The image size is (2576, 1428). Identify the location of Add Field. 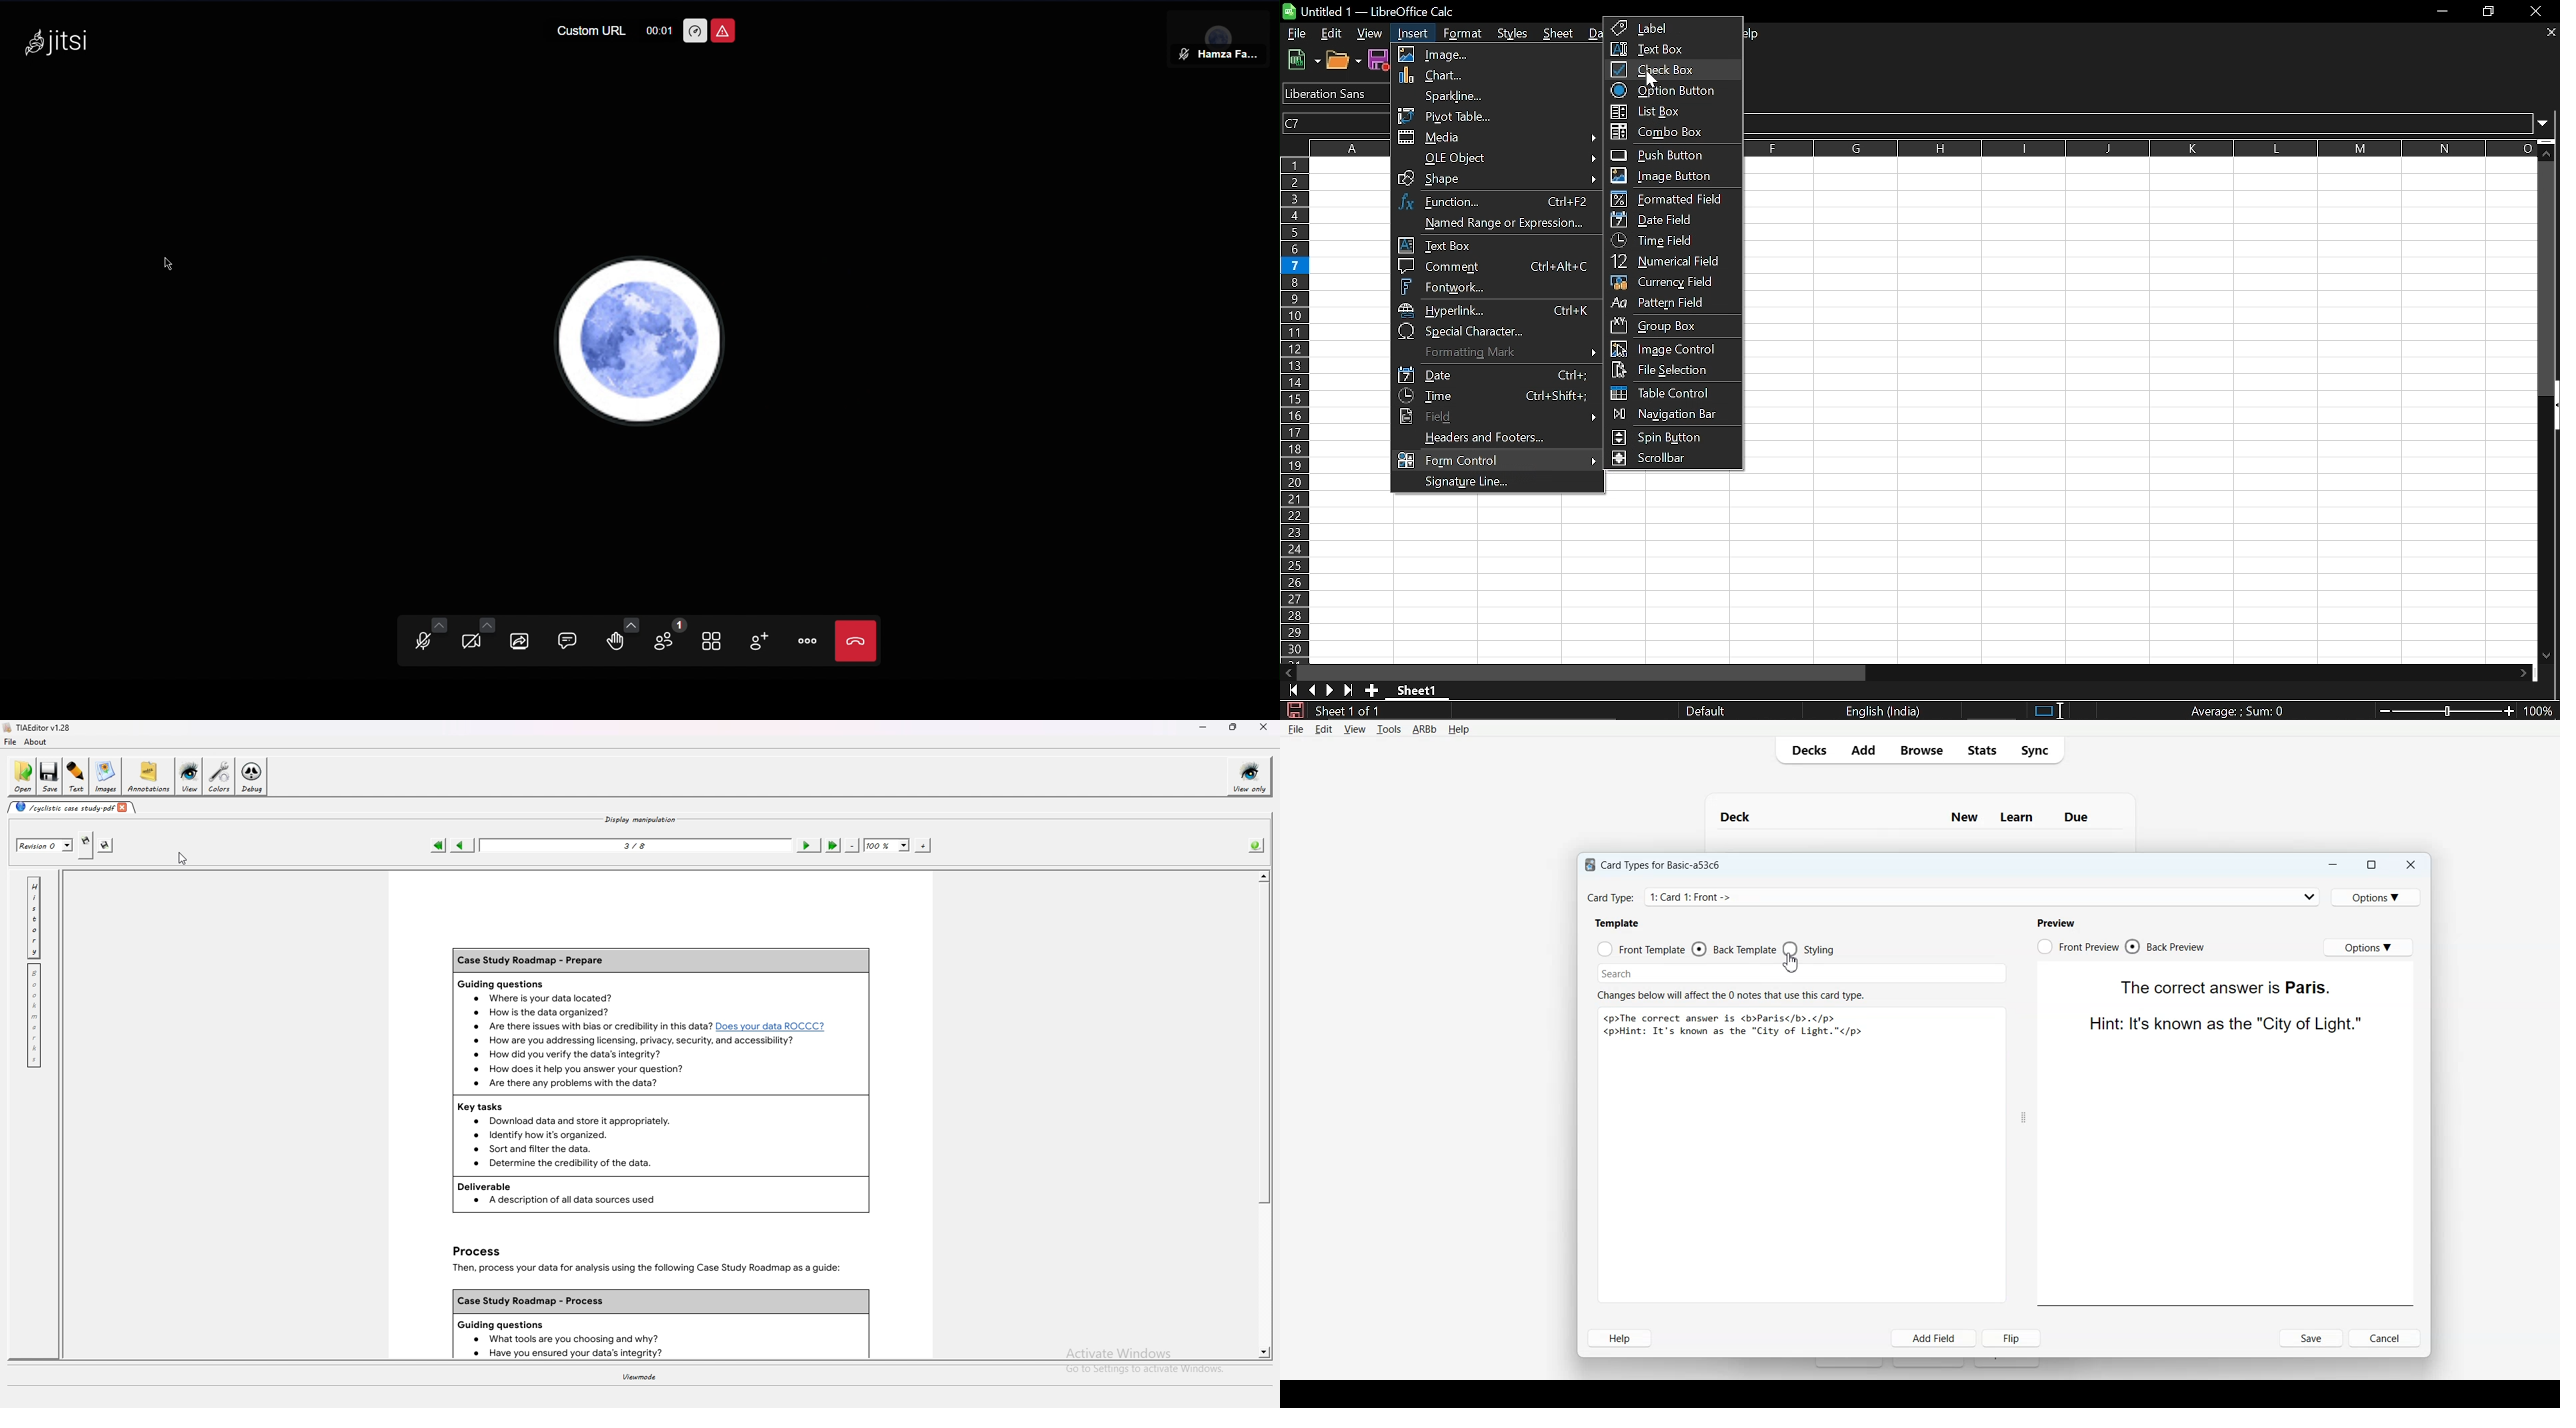
(1934, 1338).